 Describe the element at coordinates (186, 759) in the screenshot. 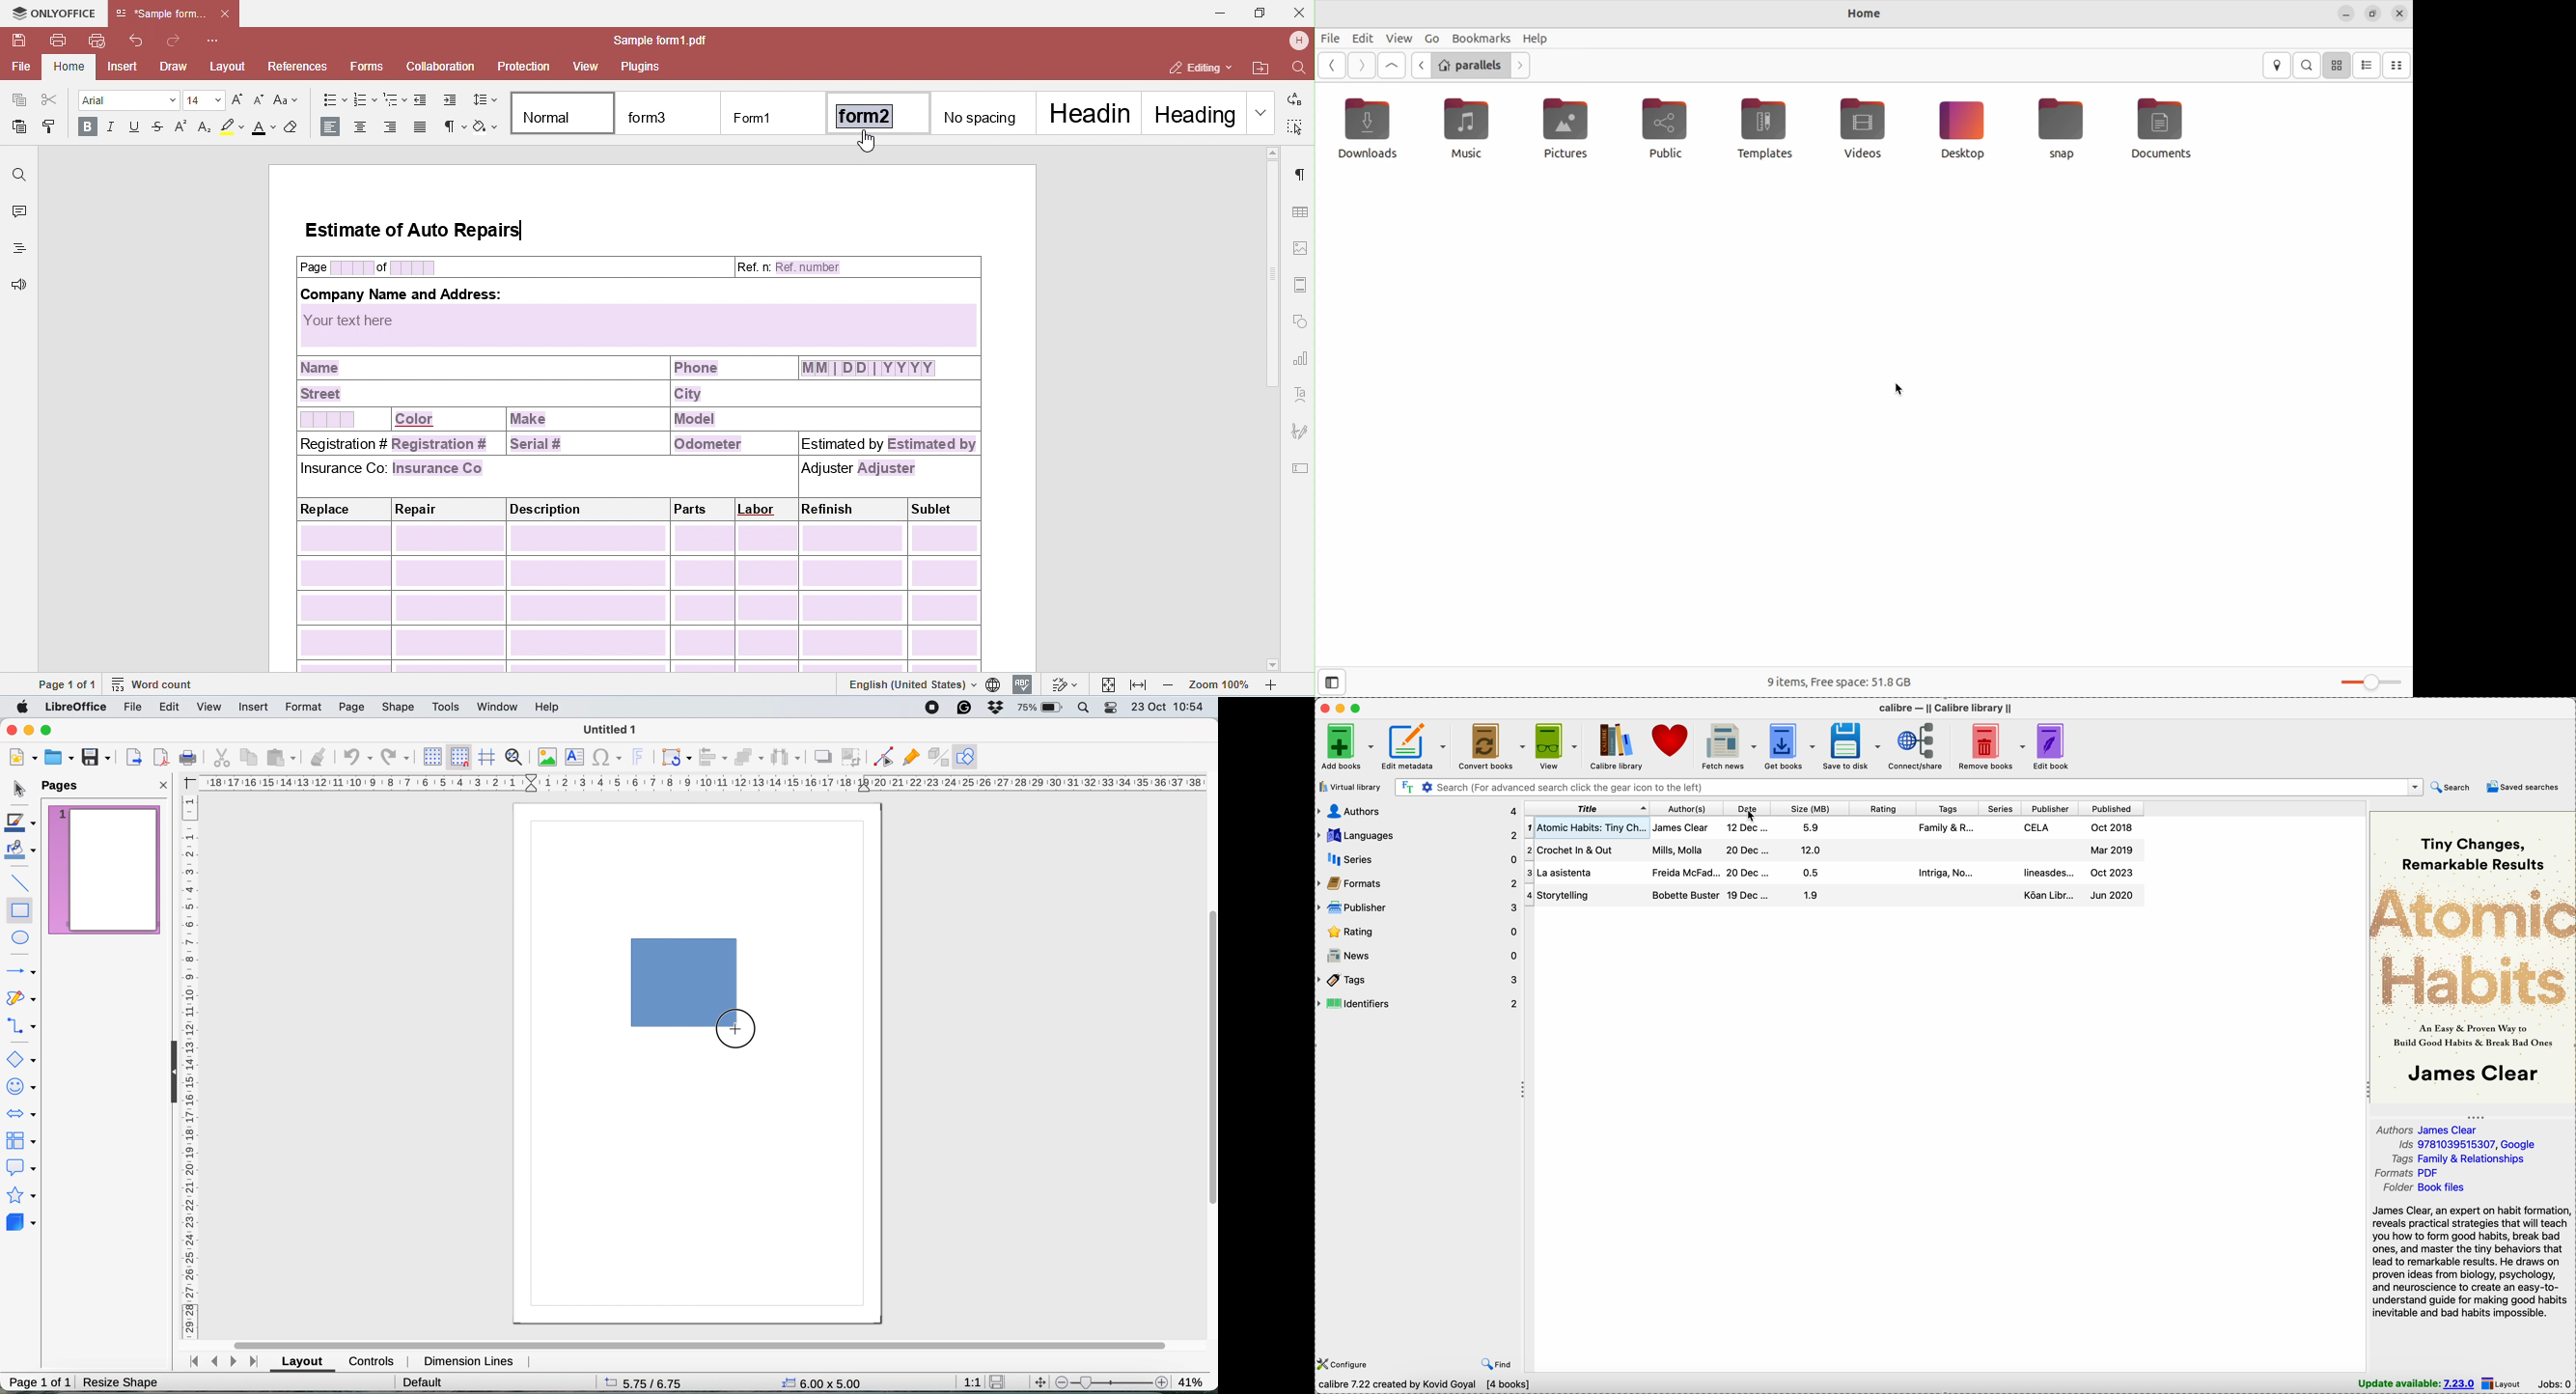

I see `print` at that location.